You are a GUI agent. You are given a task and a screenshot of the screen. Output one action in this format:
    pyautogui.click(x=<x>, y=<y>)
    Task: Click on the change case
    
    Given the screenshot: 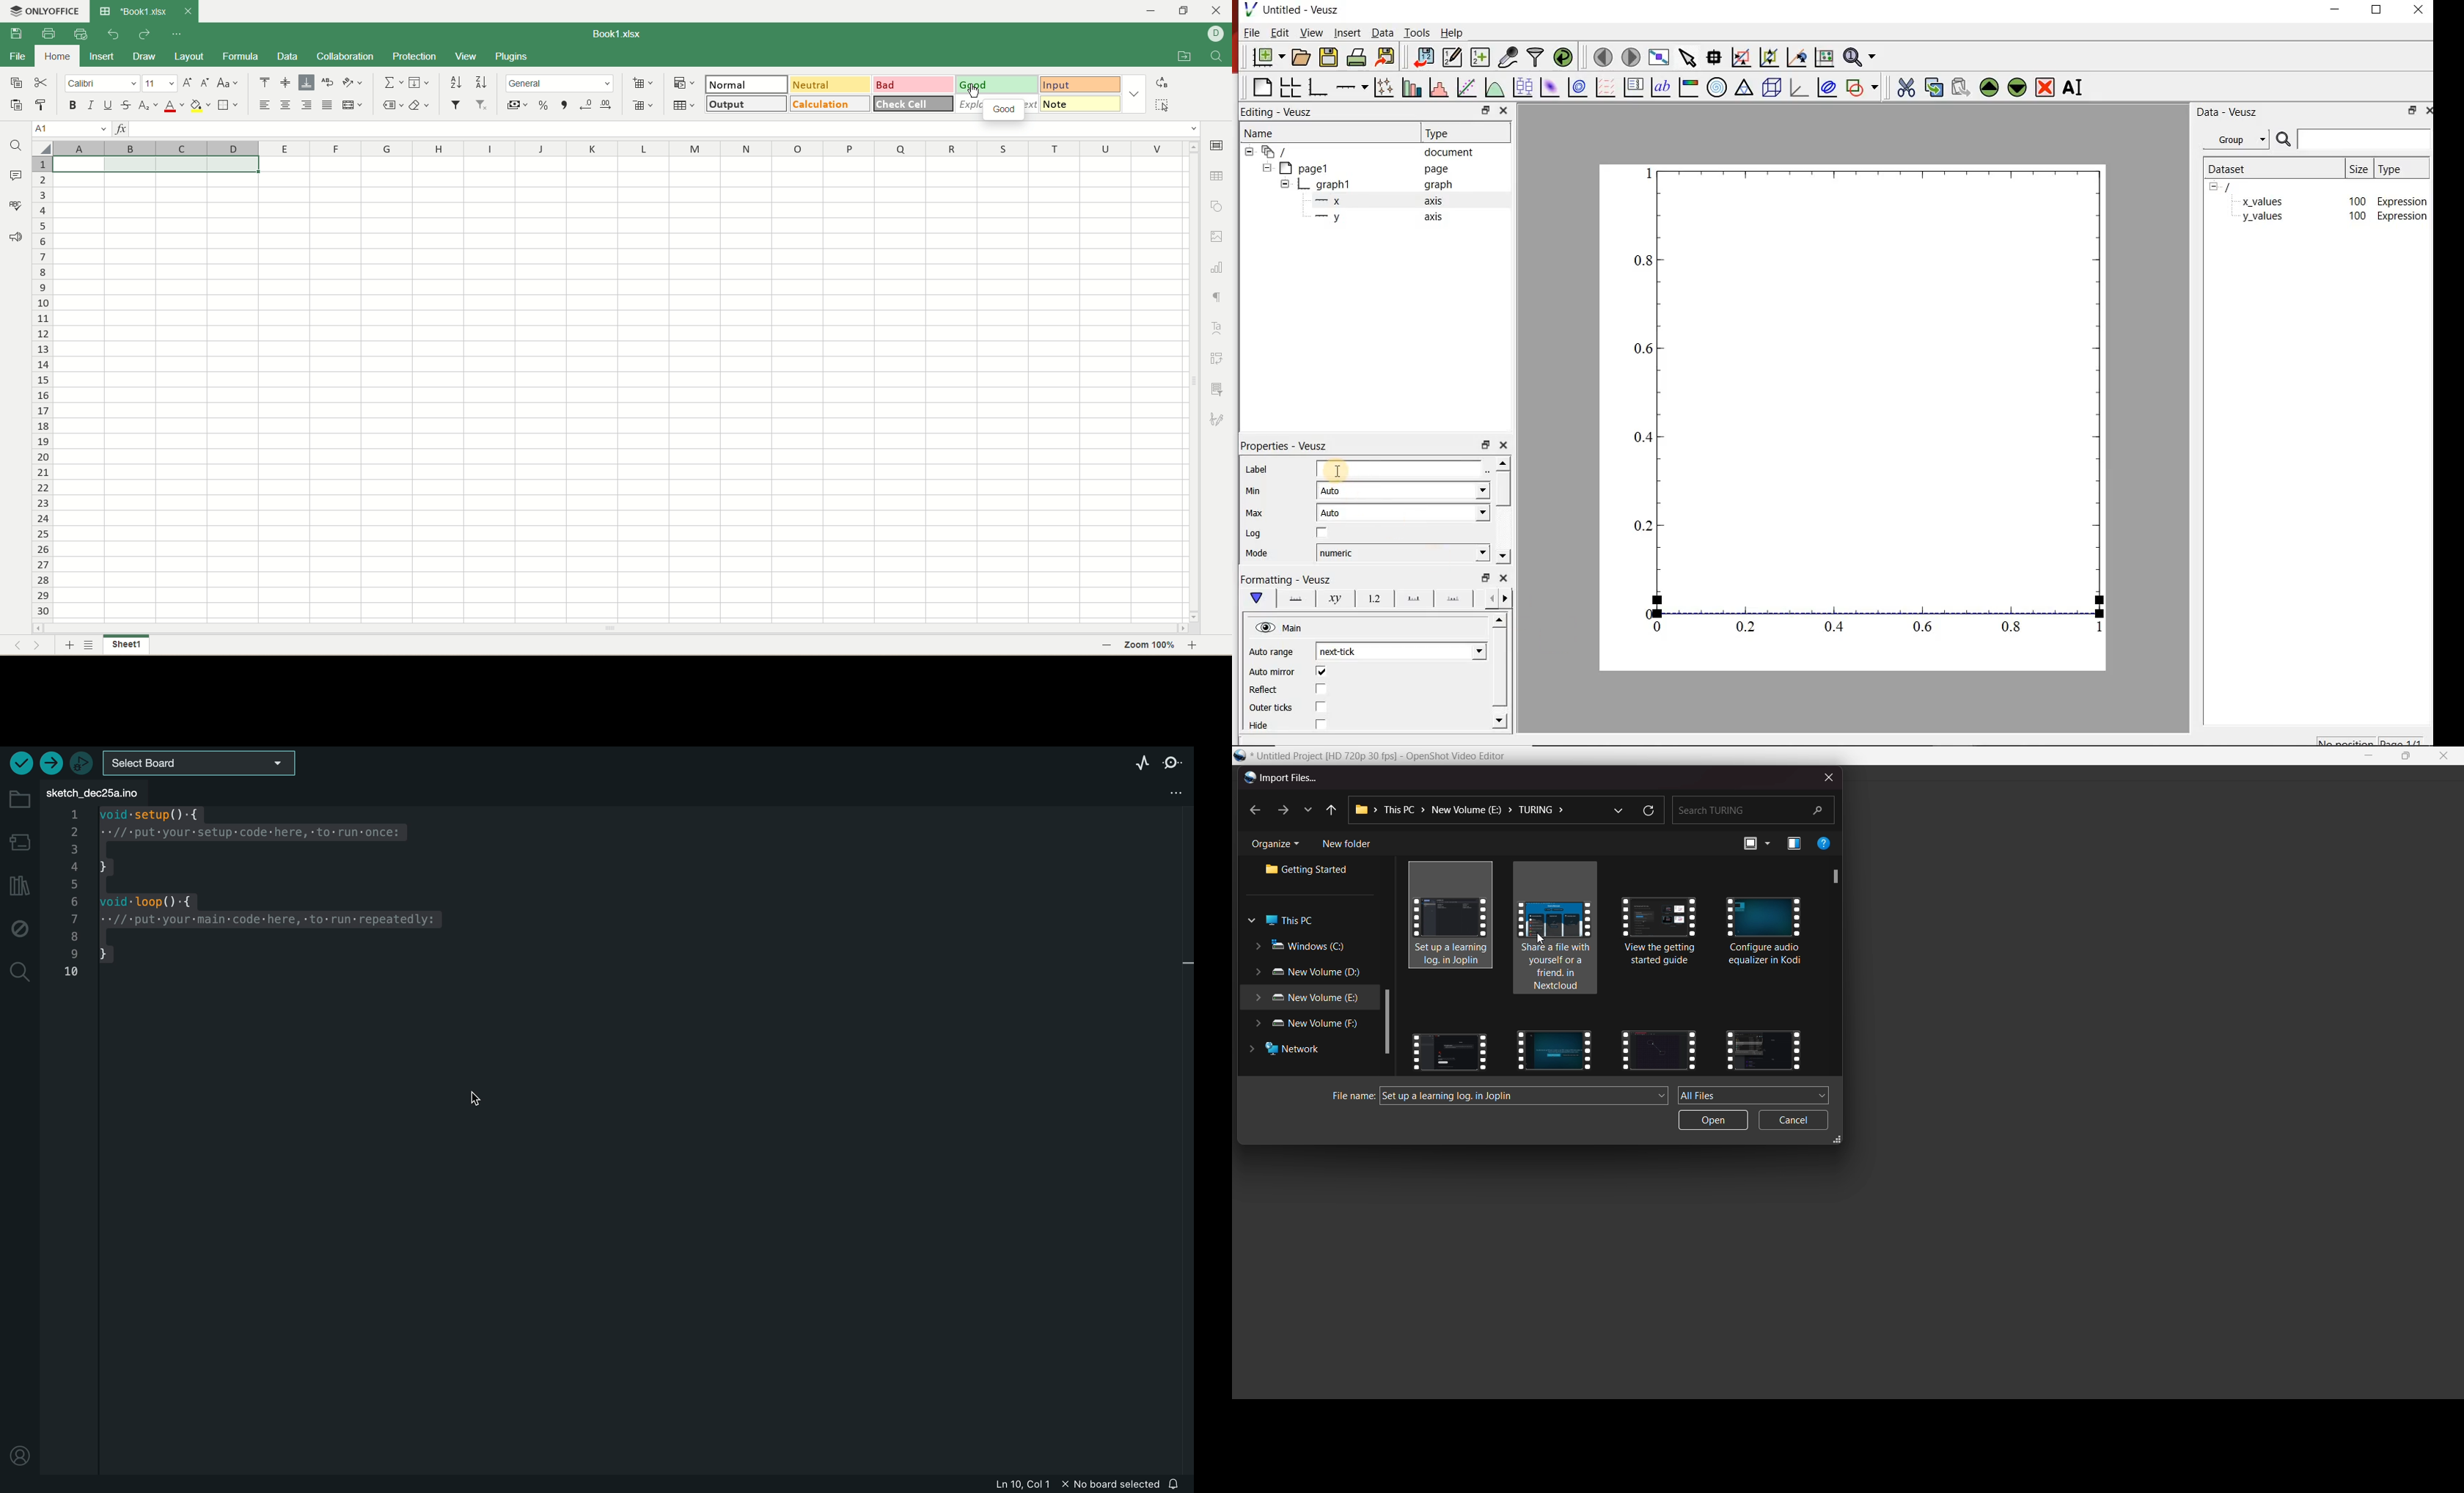 What is the action you would take?
    pyautogui.click(x=228, y=83)
    